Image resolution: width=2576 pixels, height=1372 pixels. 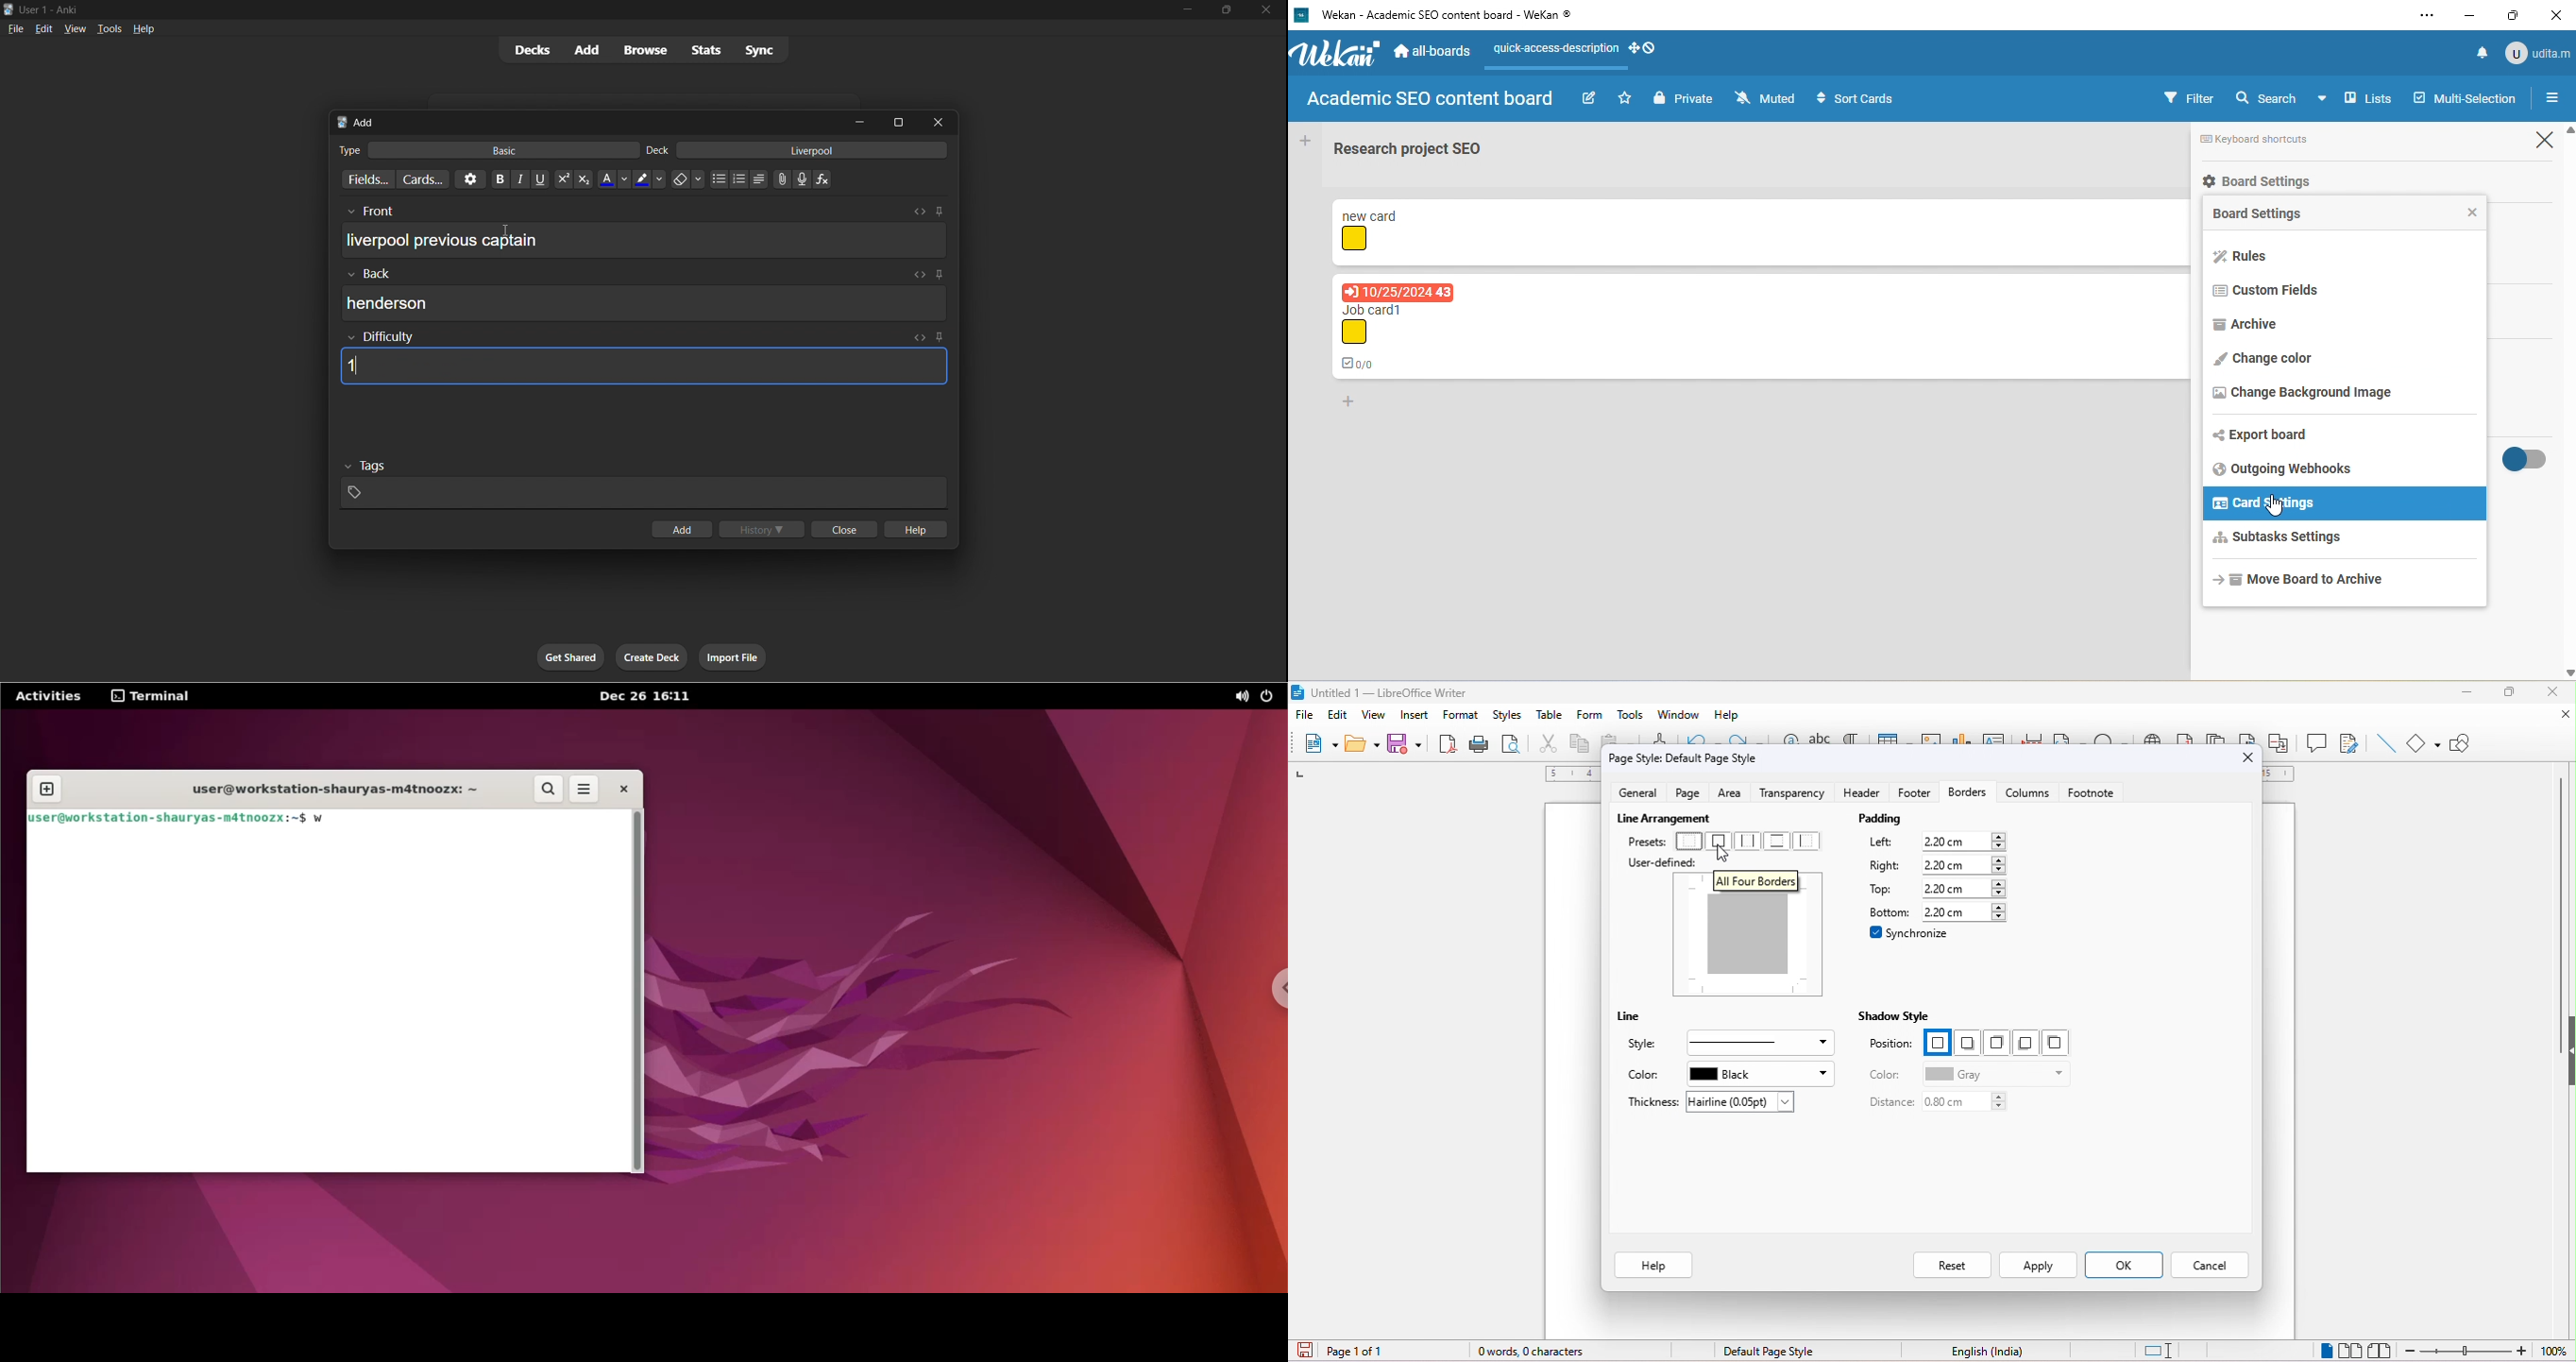 What do you see at coordinates (1579, 48) in the screenshot?
I see `quick access` at bounding box center [1579, 48].